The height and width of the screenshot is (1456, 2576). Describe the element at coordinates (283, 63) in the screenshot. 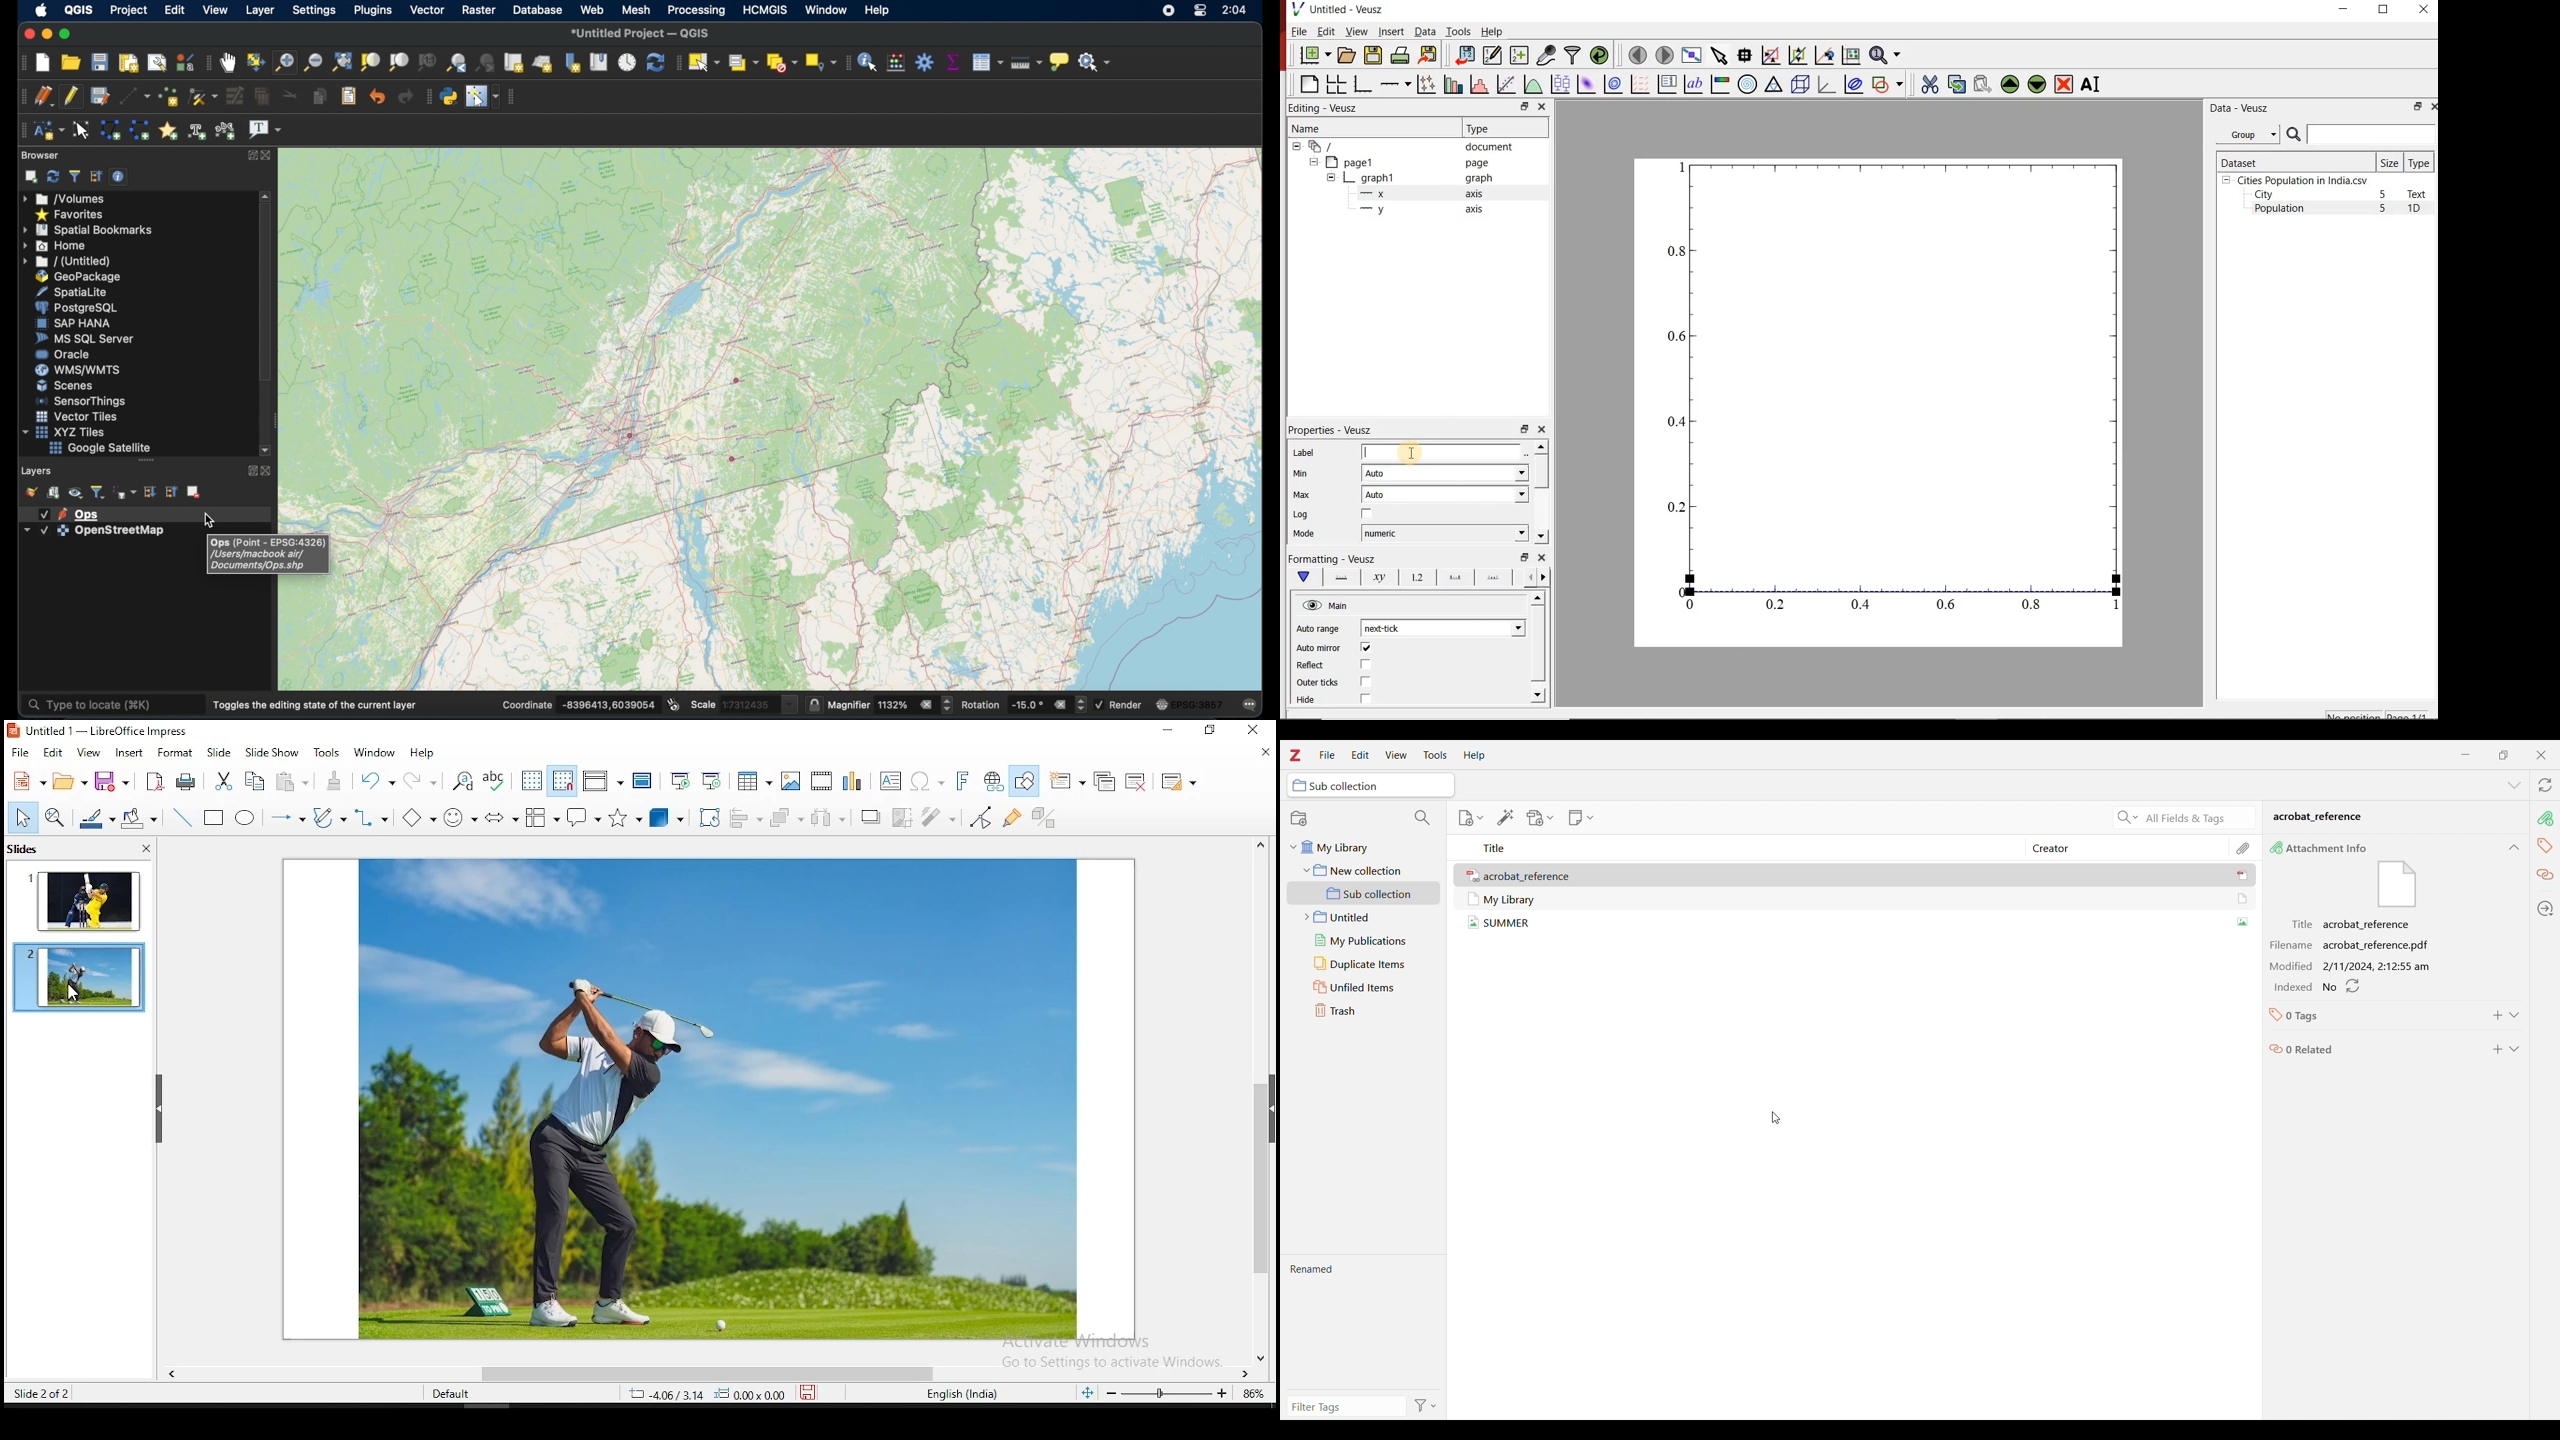

I see `zoom in` at that location.